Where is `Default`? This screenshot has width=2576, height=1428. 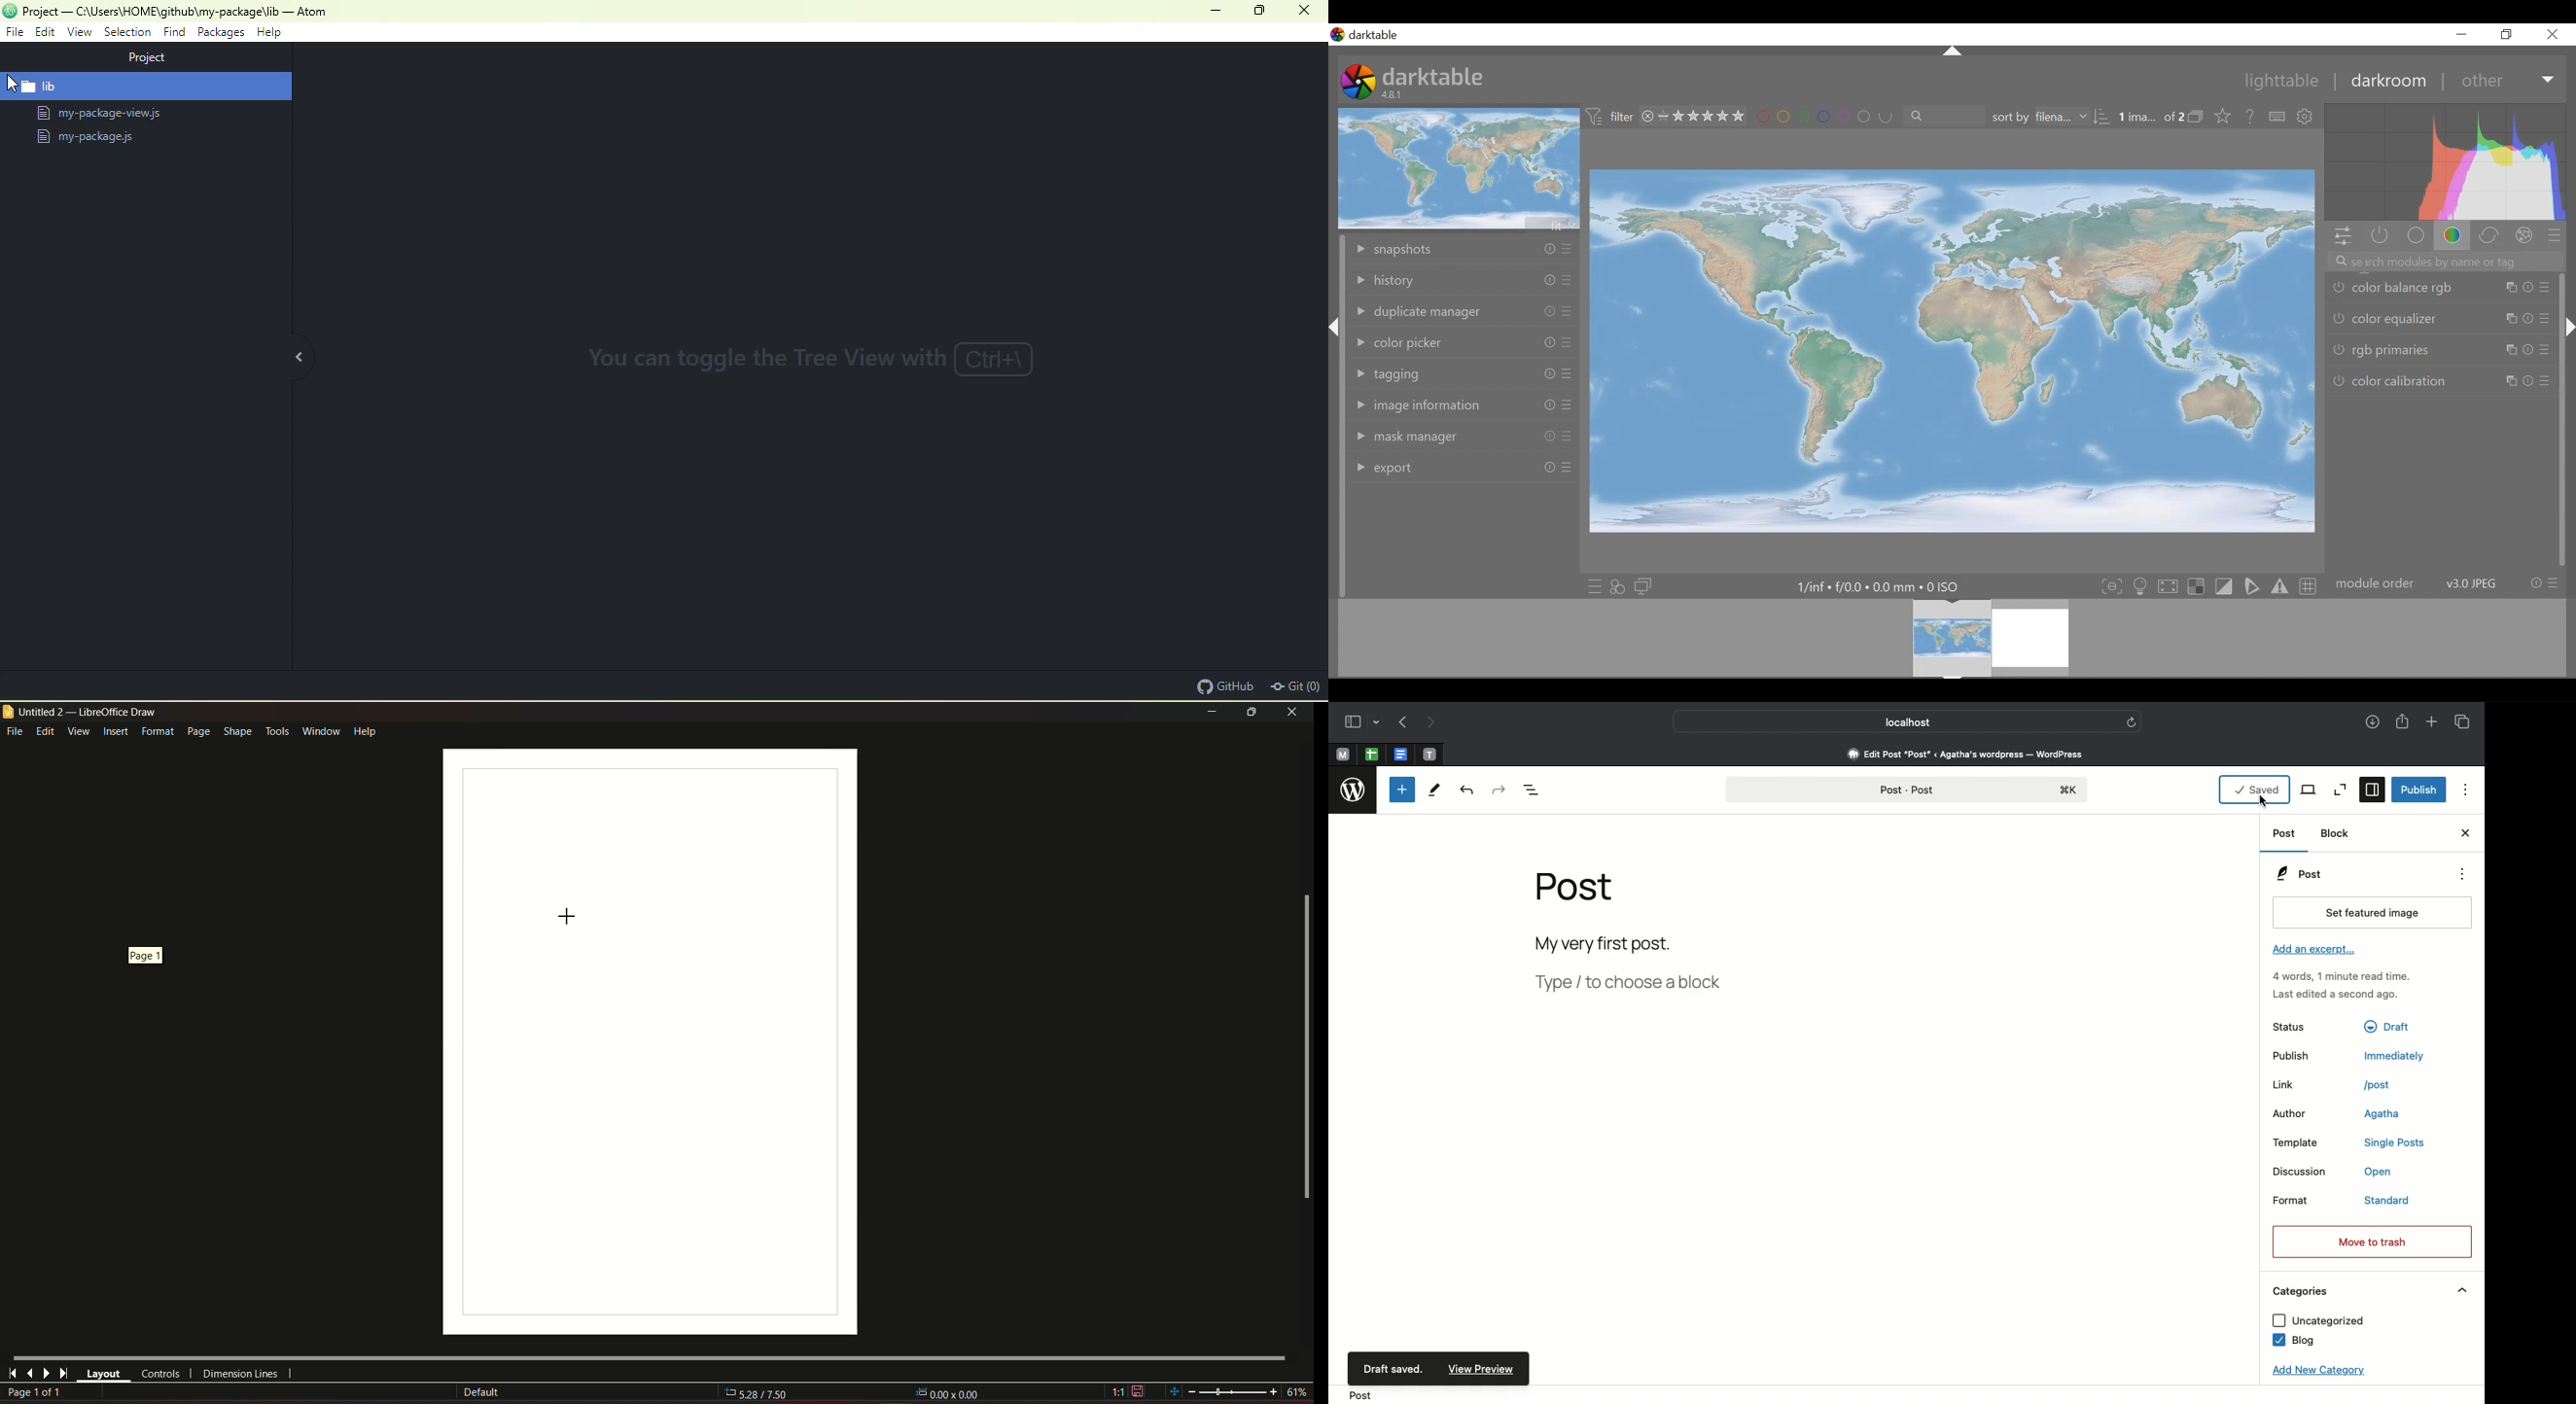 Default is located at coordinates (481, 1392).